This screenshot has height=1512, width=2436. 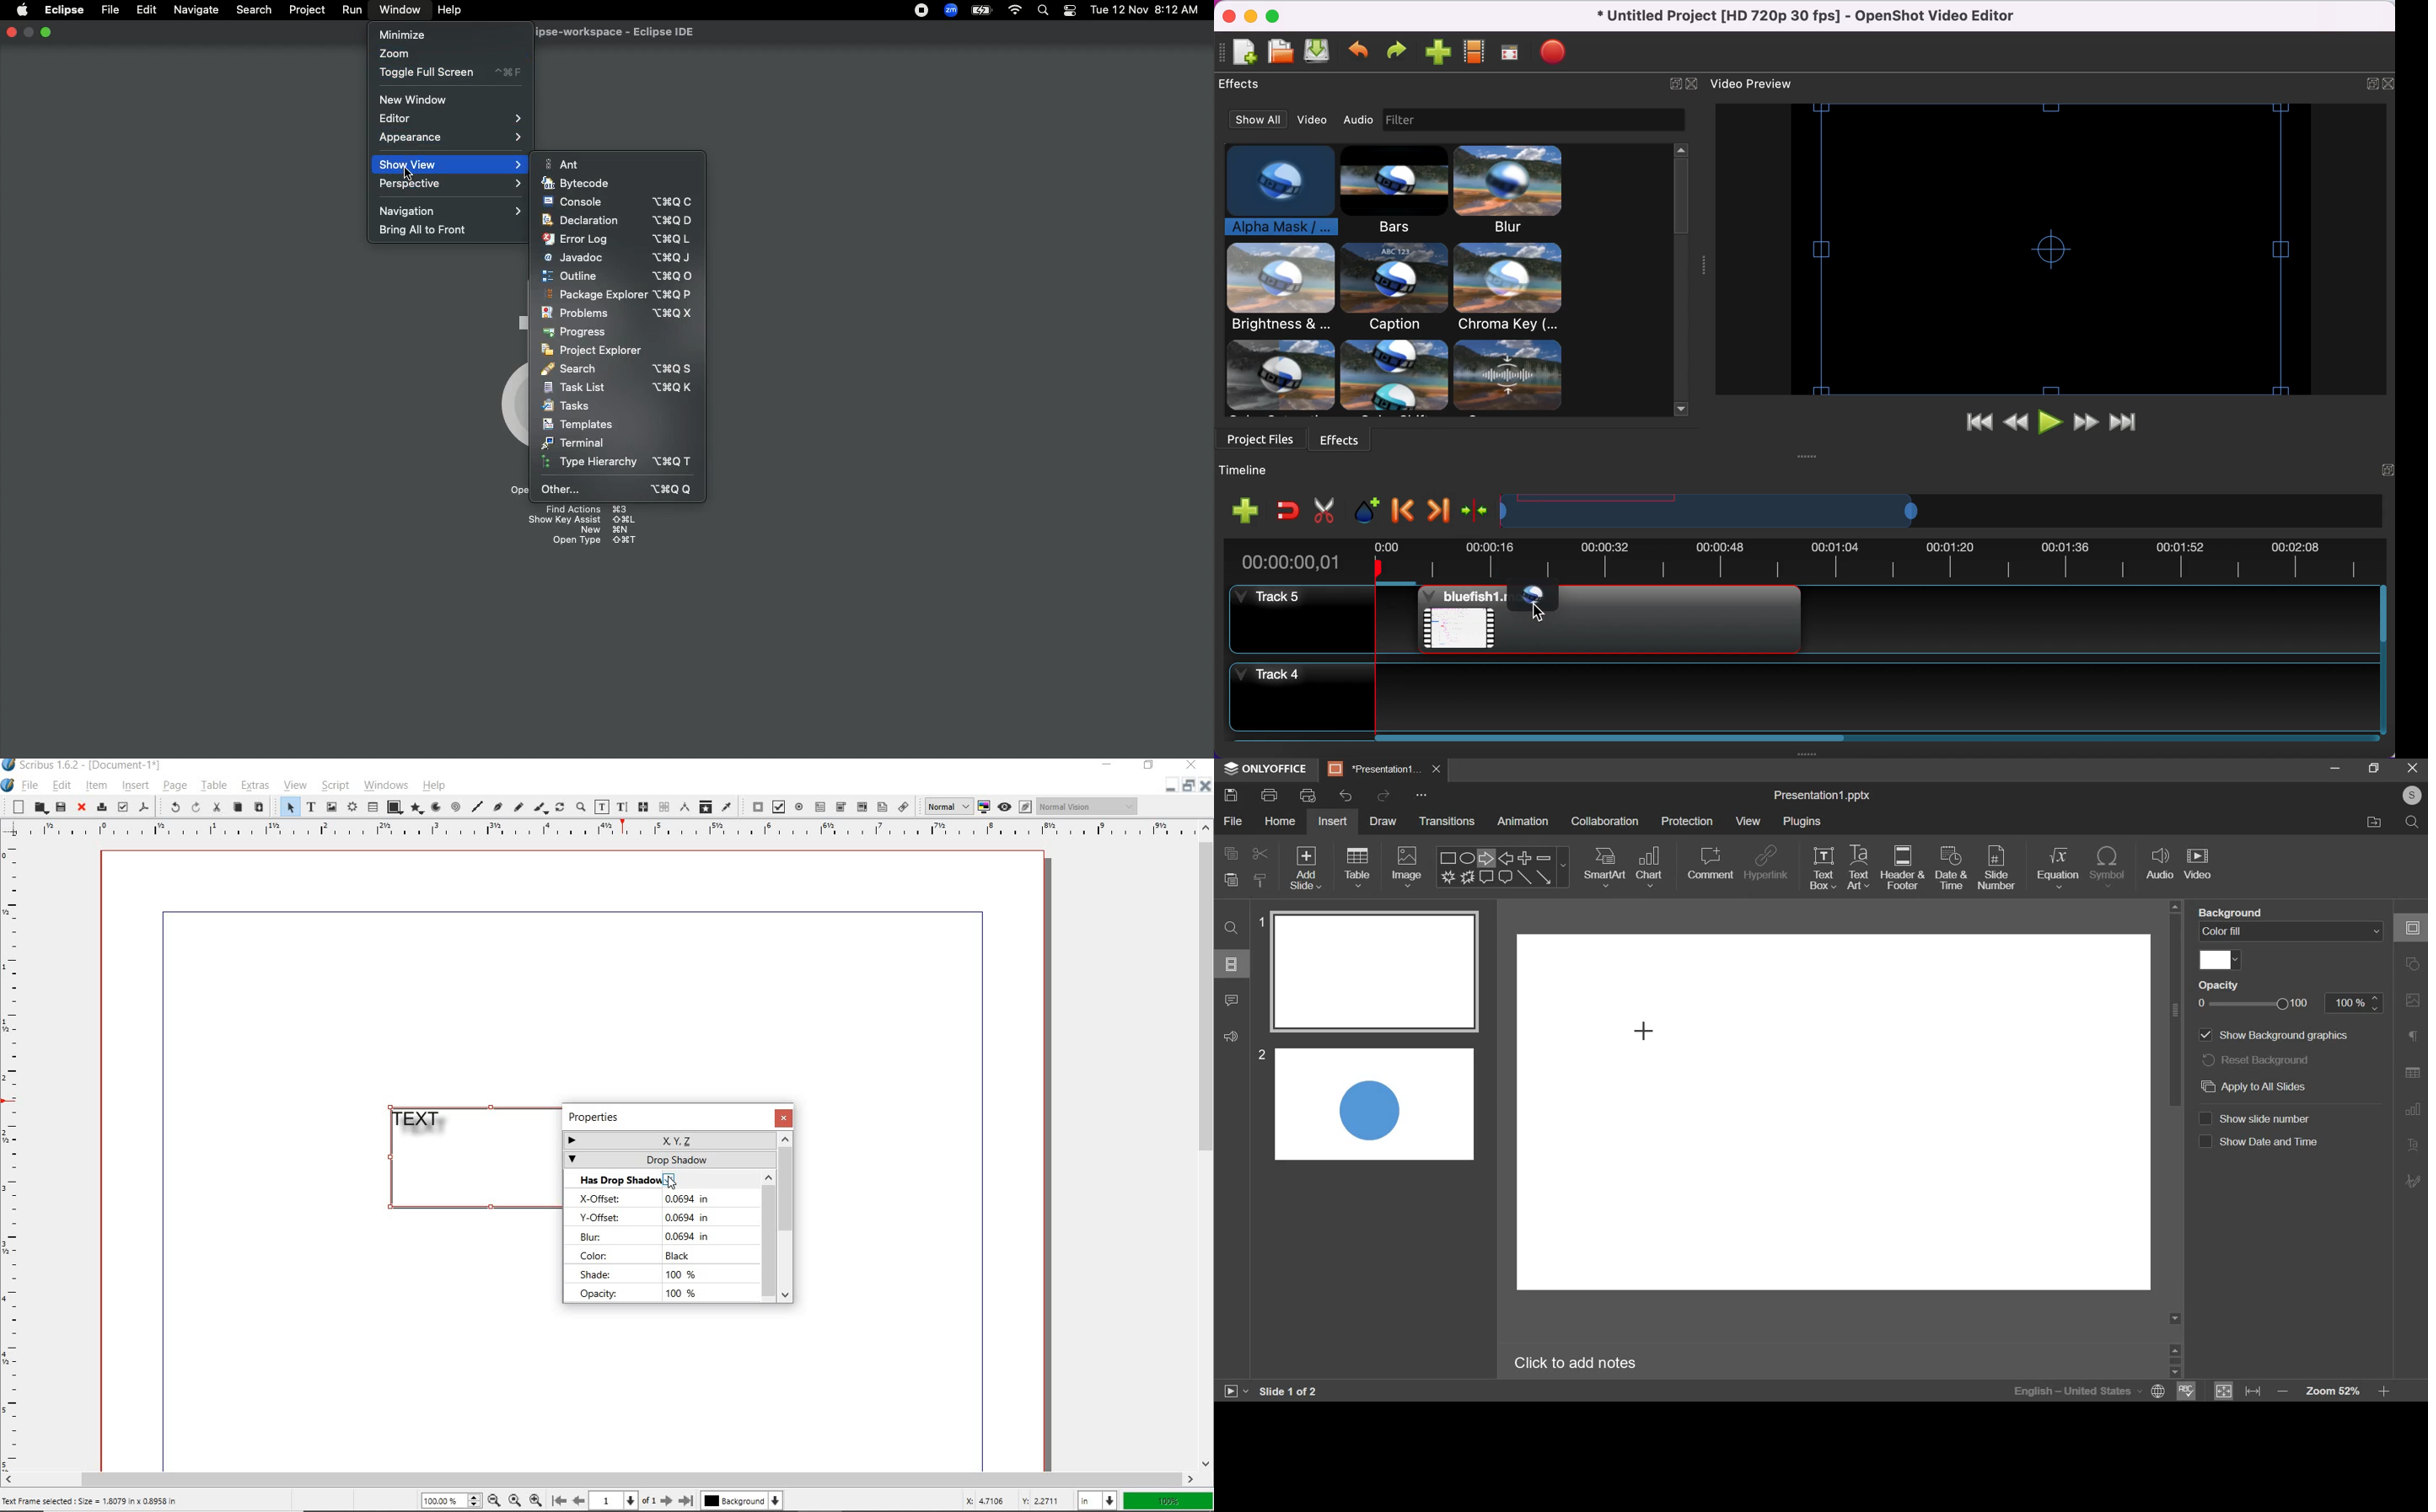 I want to click on calligraphic line, so click(x=541, y=808).